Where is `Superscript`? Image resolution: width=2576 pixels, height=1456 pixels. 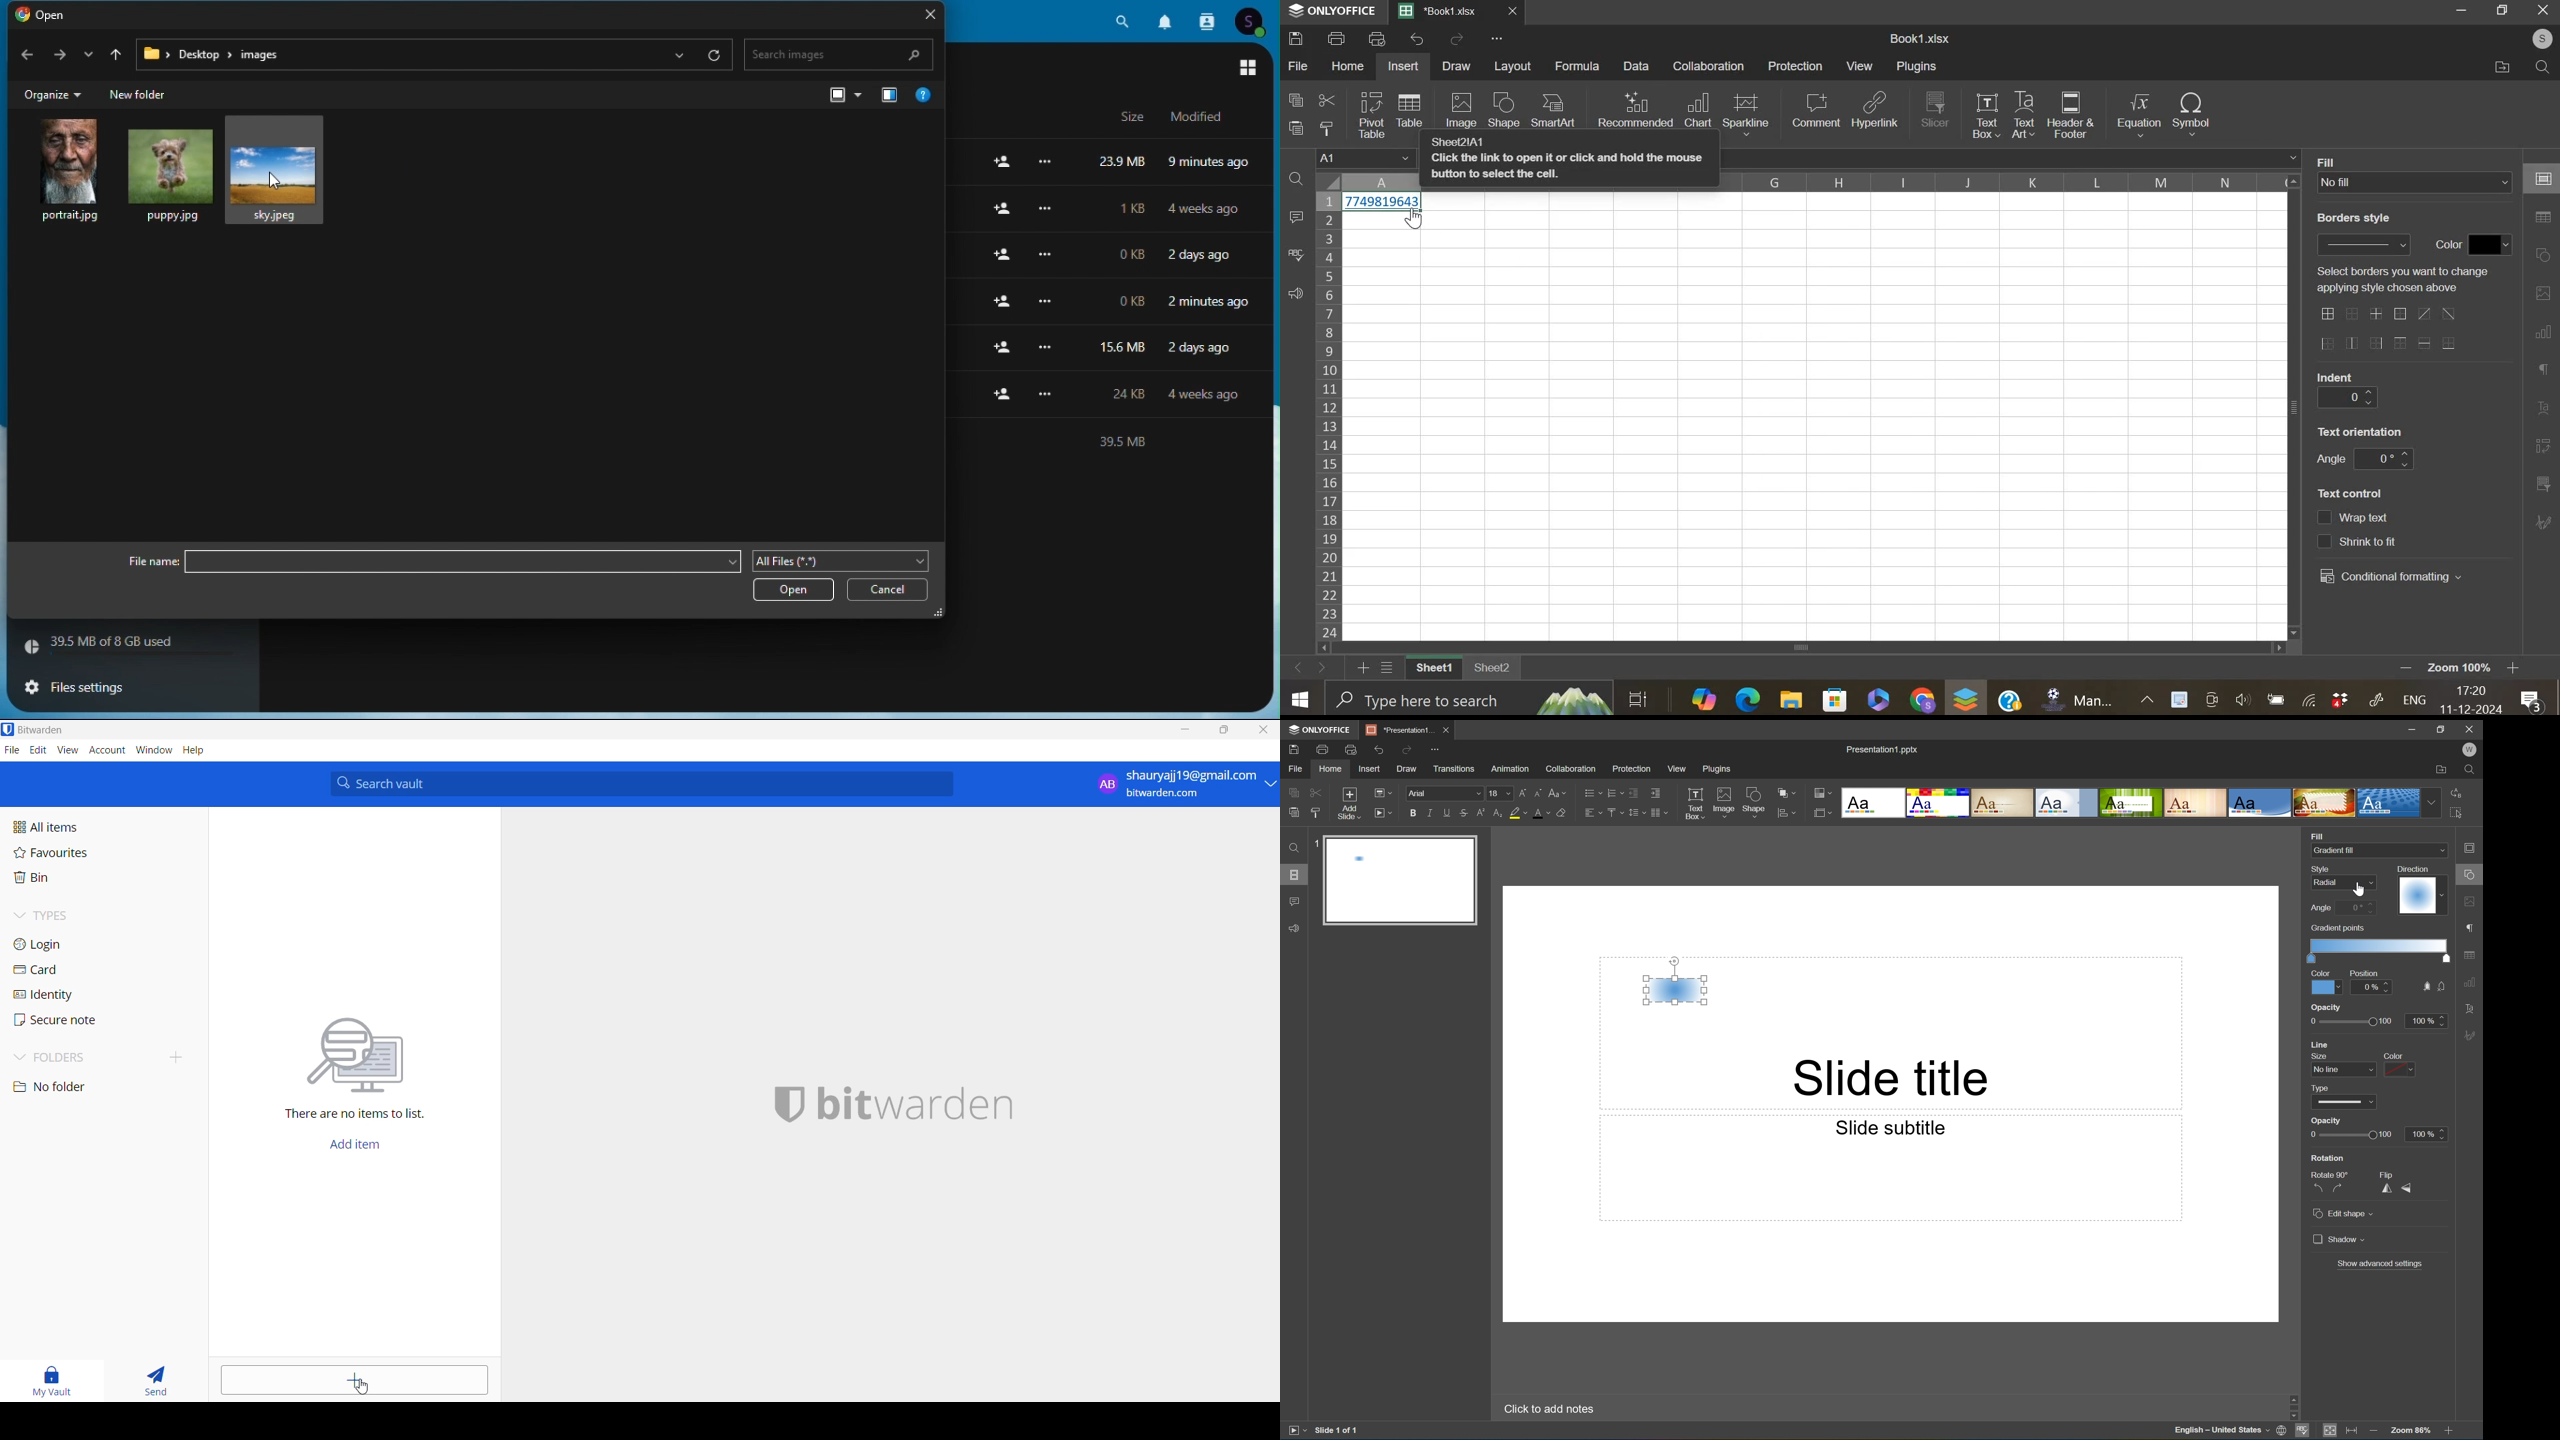 Superscript is located at coordinates (1482, 813).